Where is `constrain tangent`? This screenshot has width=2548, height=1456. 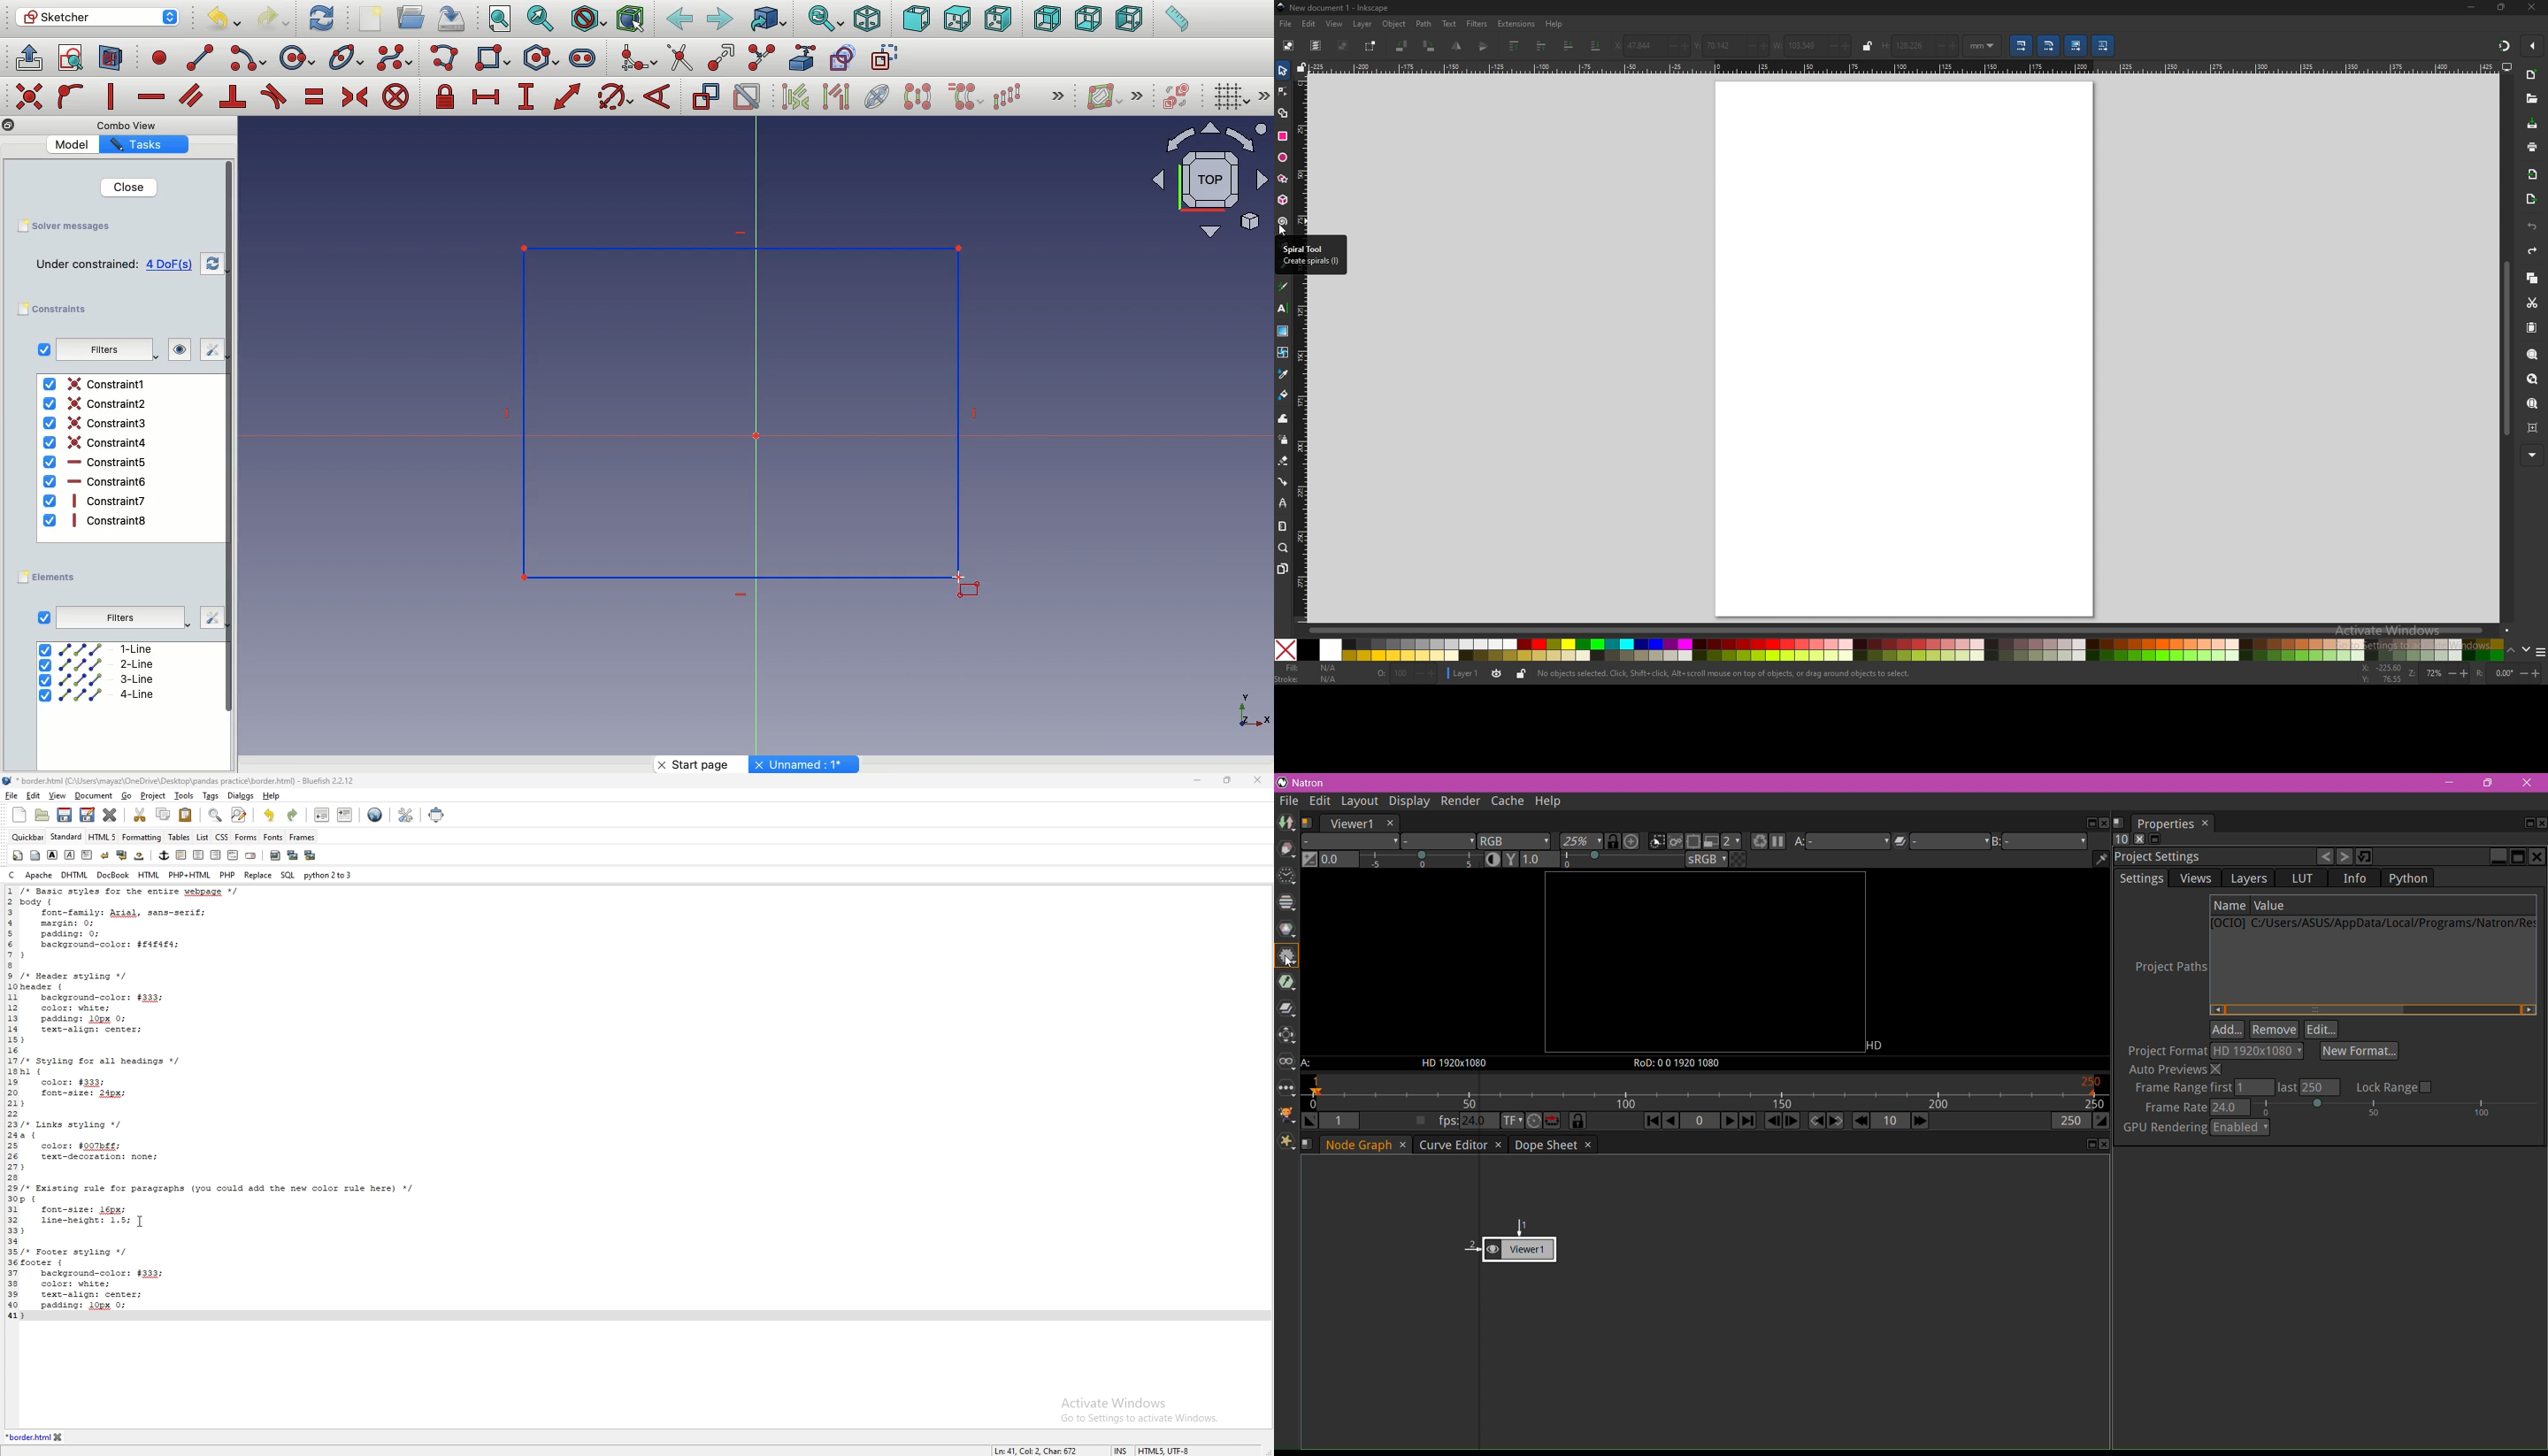
constrain tangent is located at coordinates (274, 96).